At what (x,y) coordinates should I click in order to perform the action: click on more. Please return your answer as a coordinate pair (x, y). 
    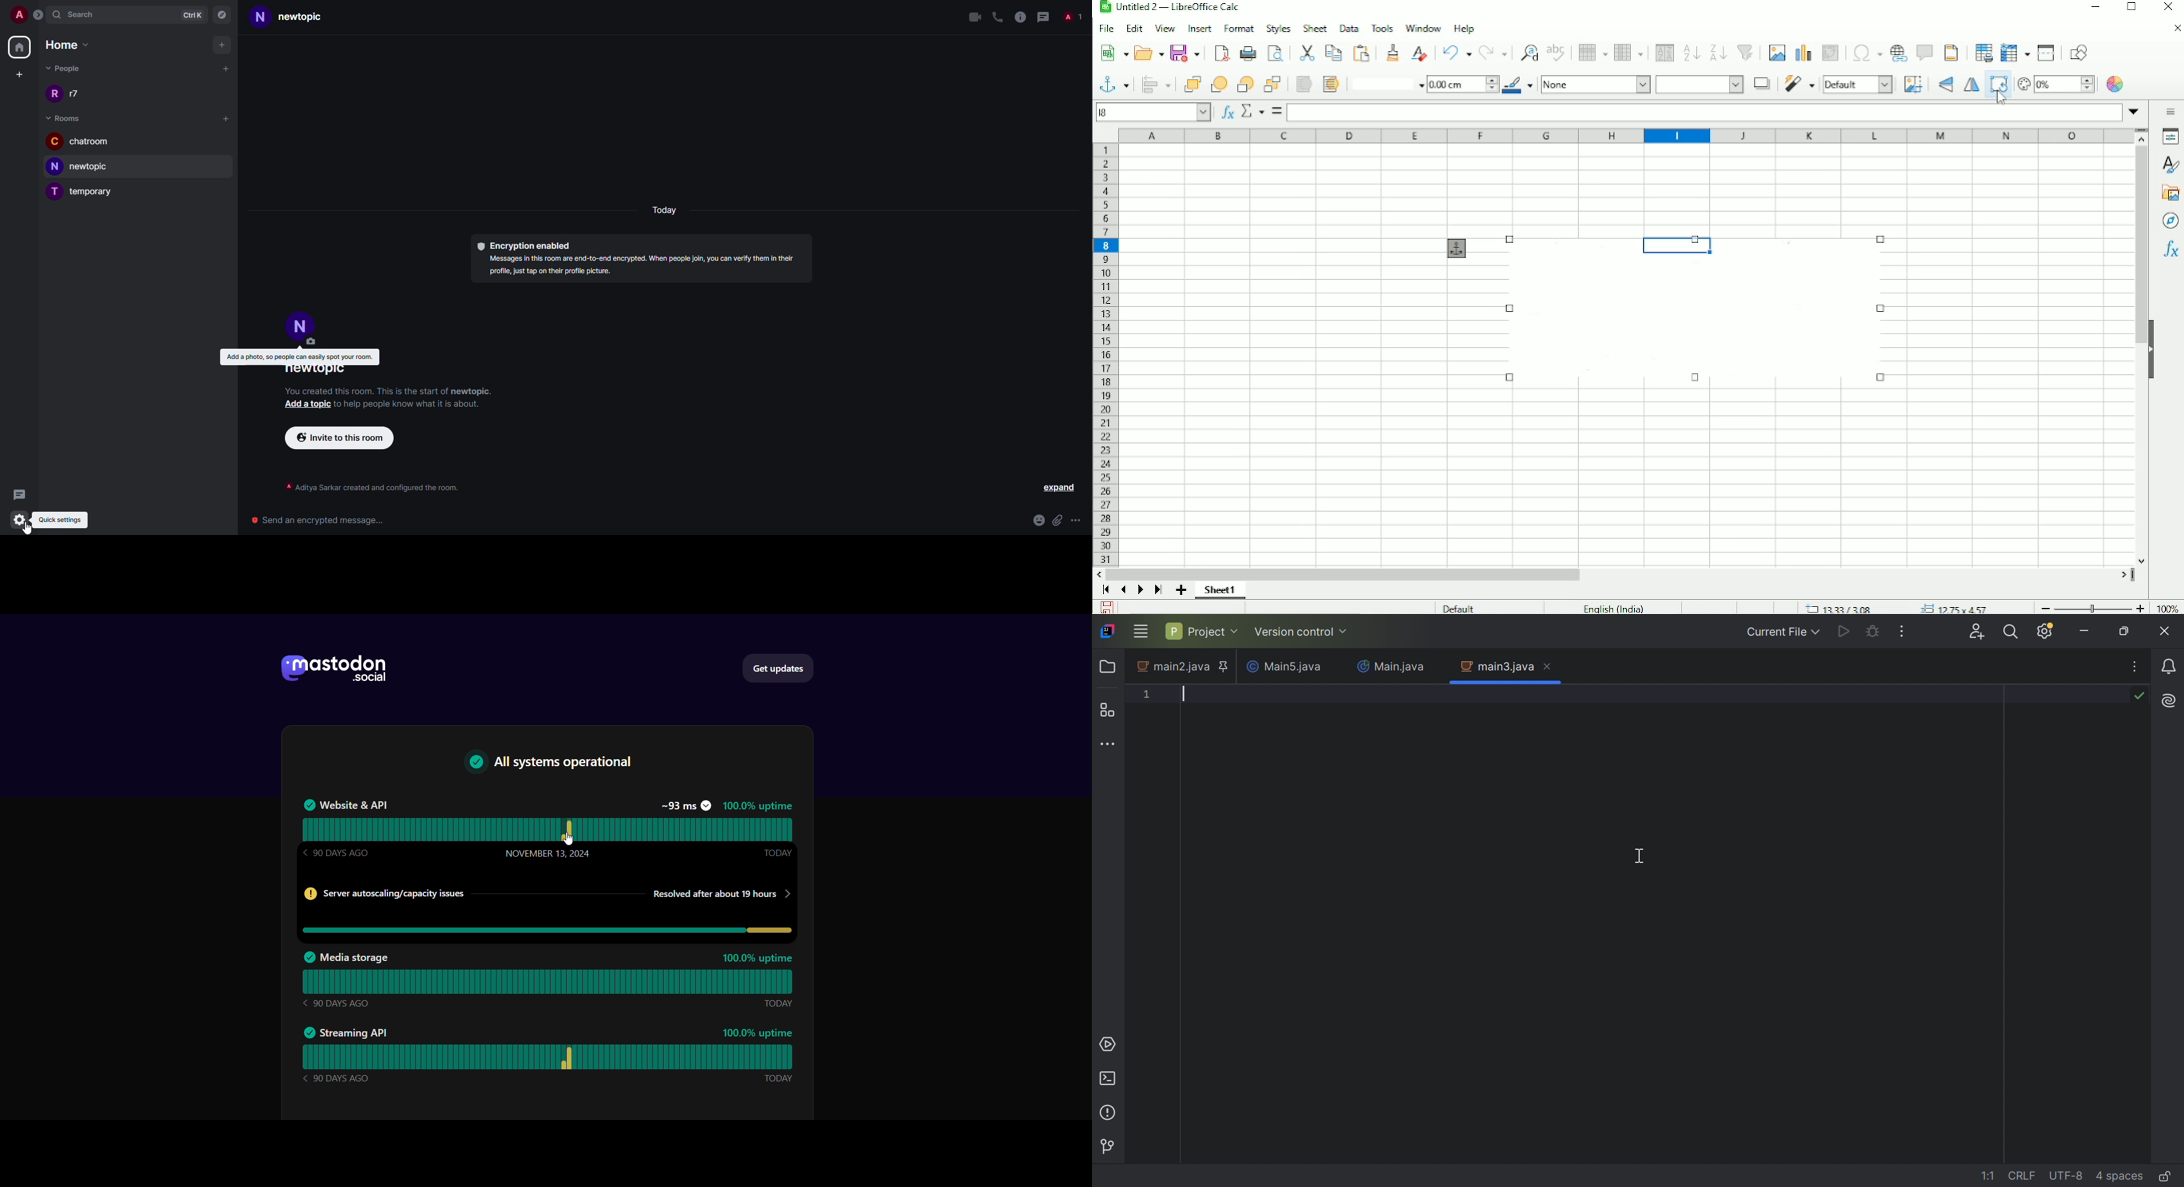
    Looking at the image, I should click on (1076, 522).